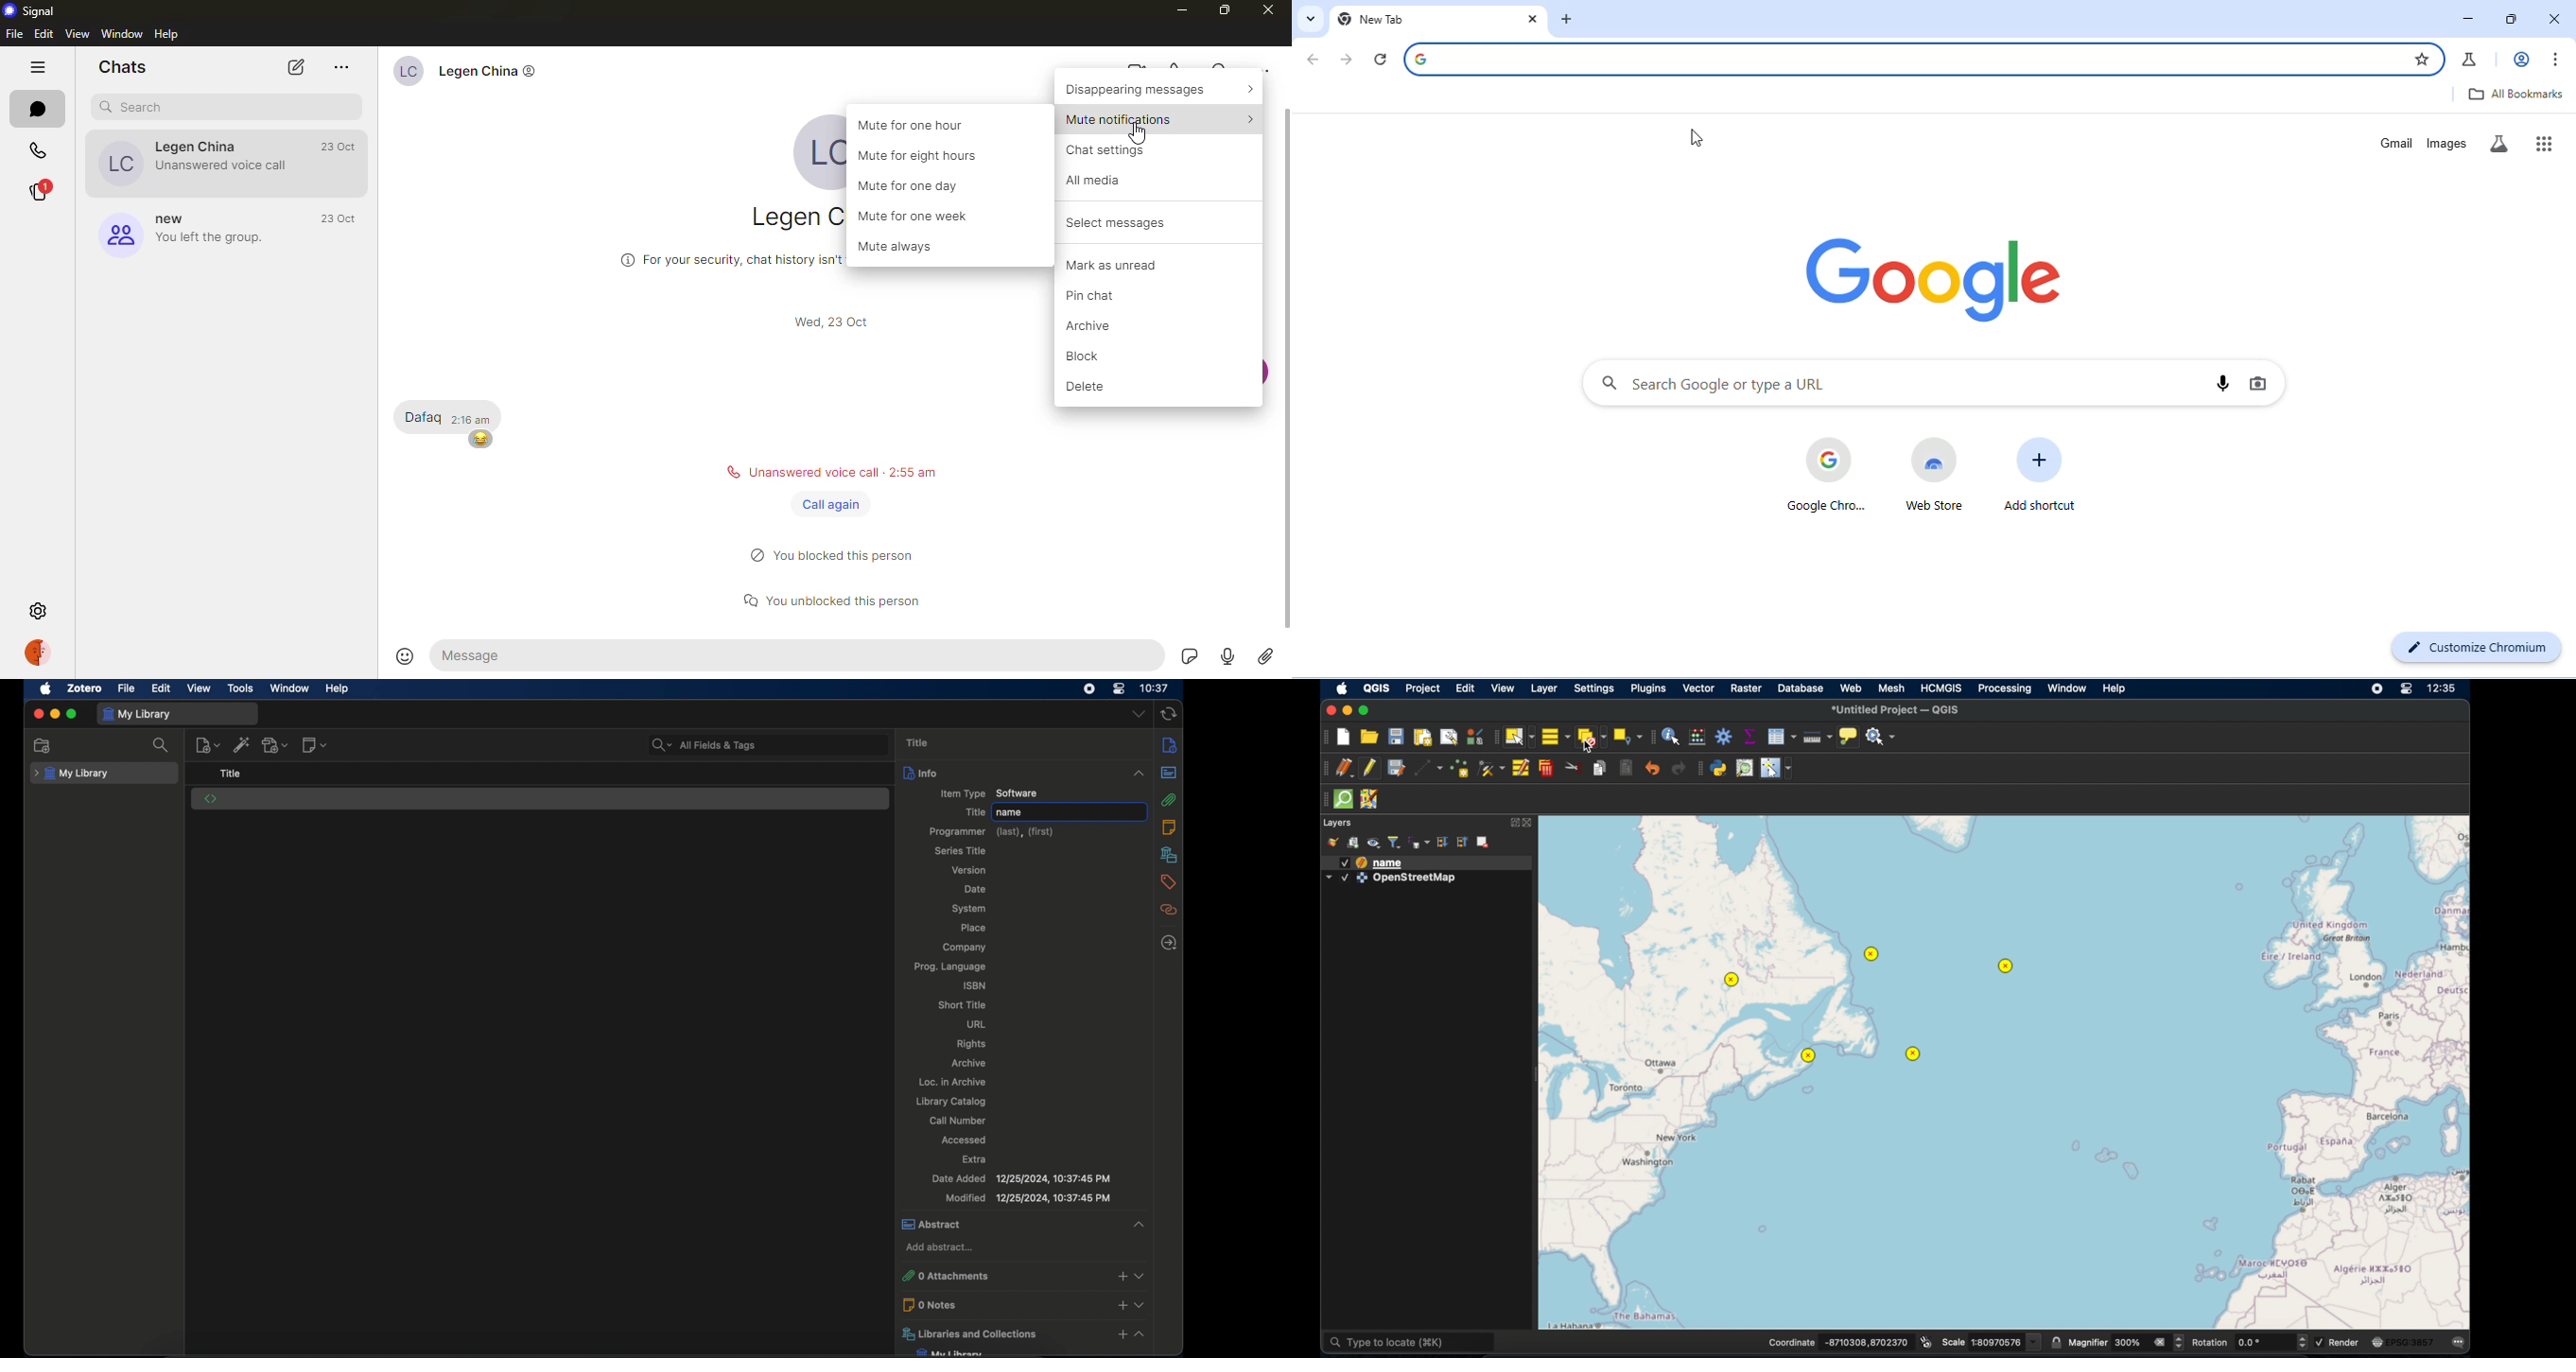 Image resolution: width=2576 pixels, height=1372 pixels. Describe the element at coordinates (200, 689) in the screenshot. I see `view` at that location.